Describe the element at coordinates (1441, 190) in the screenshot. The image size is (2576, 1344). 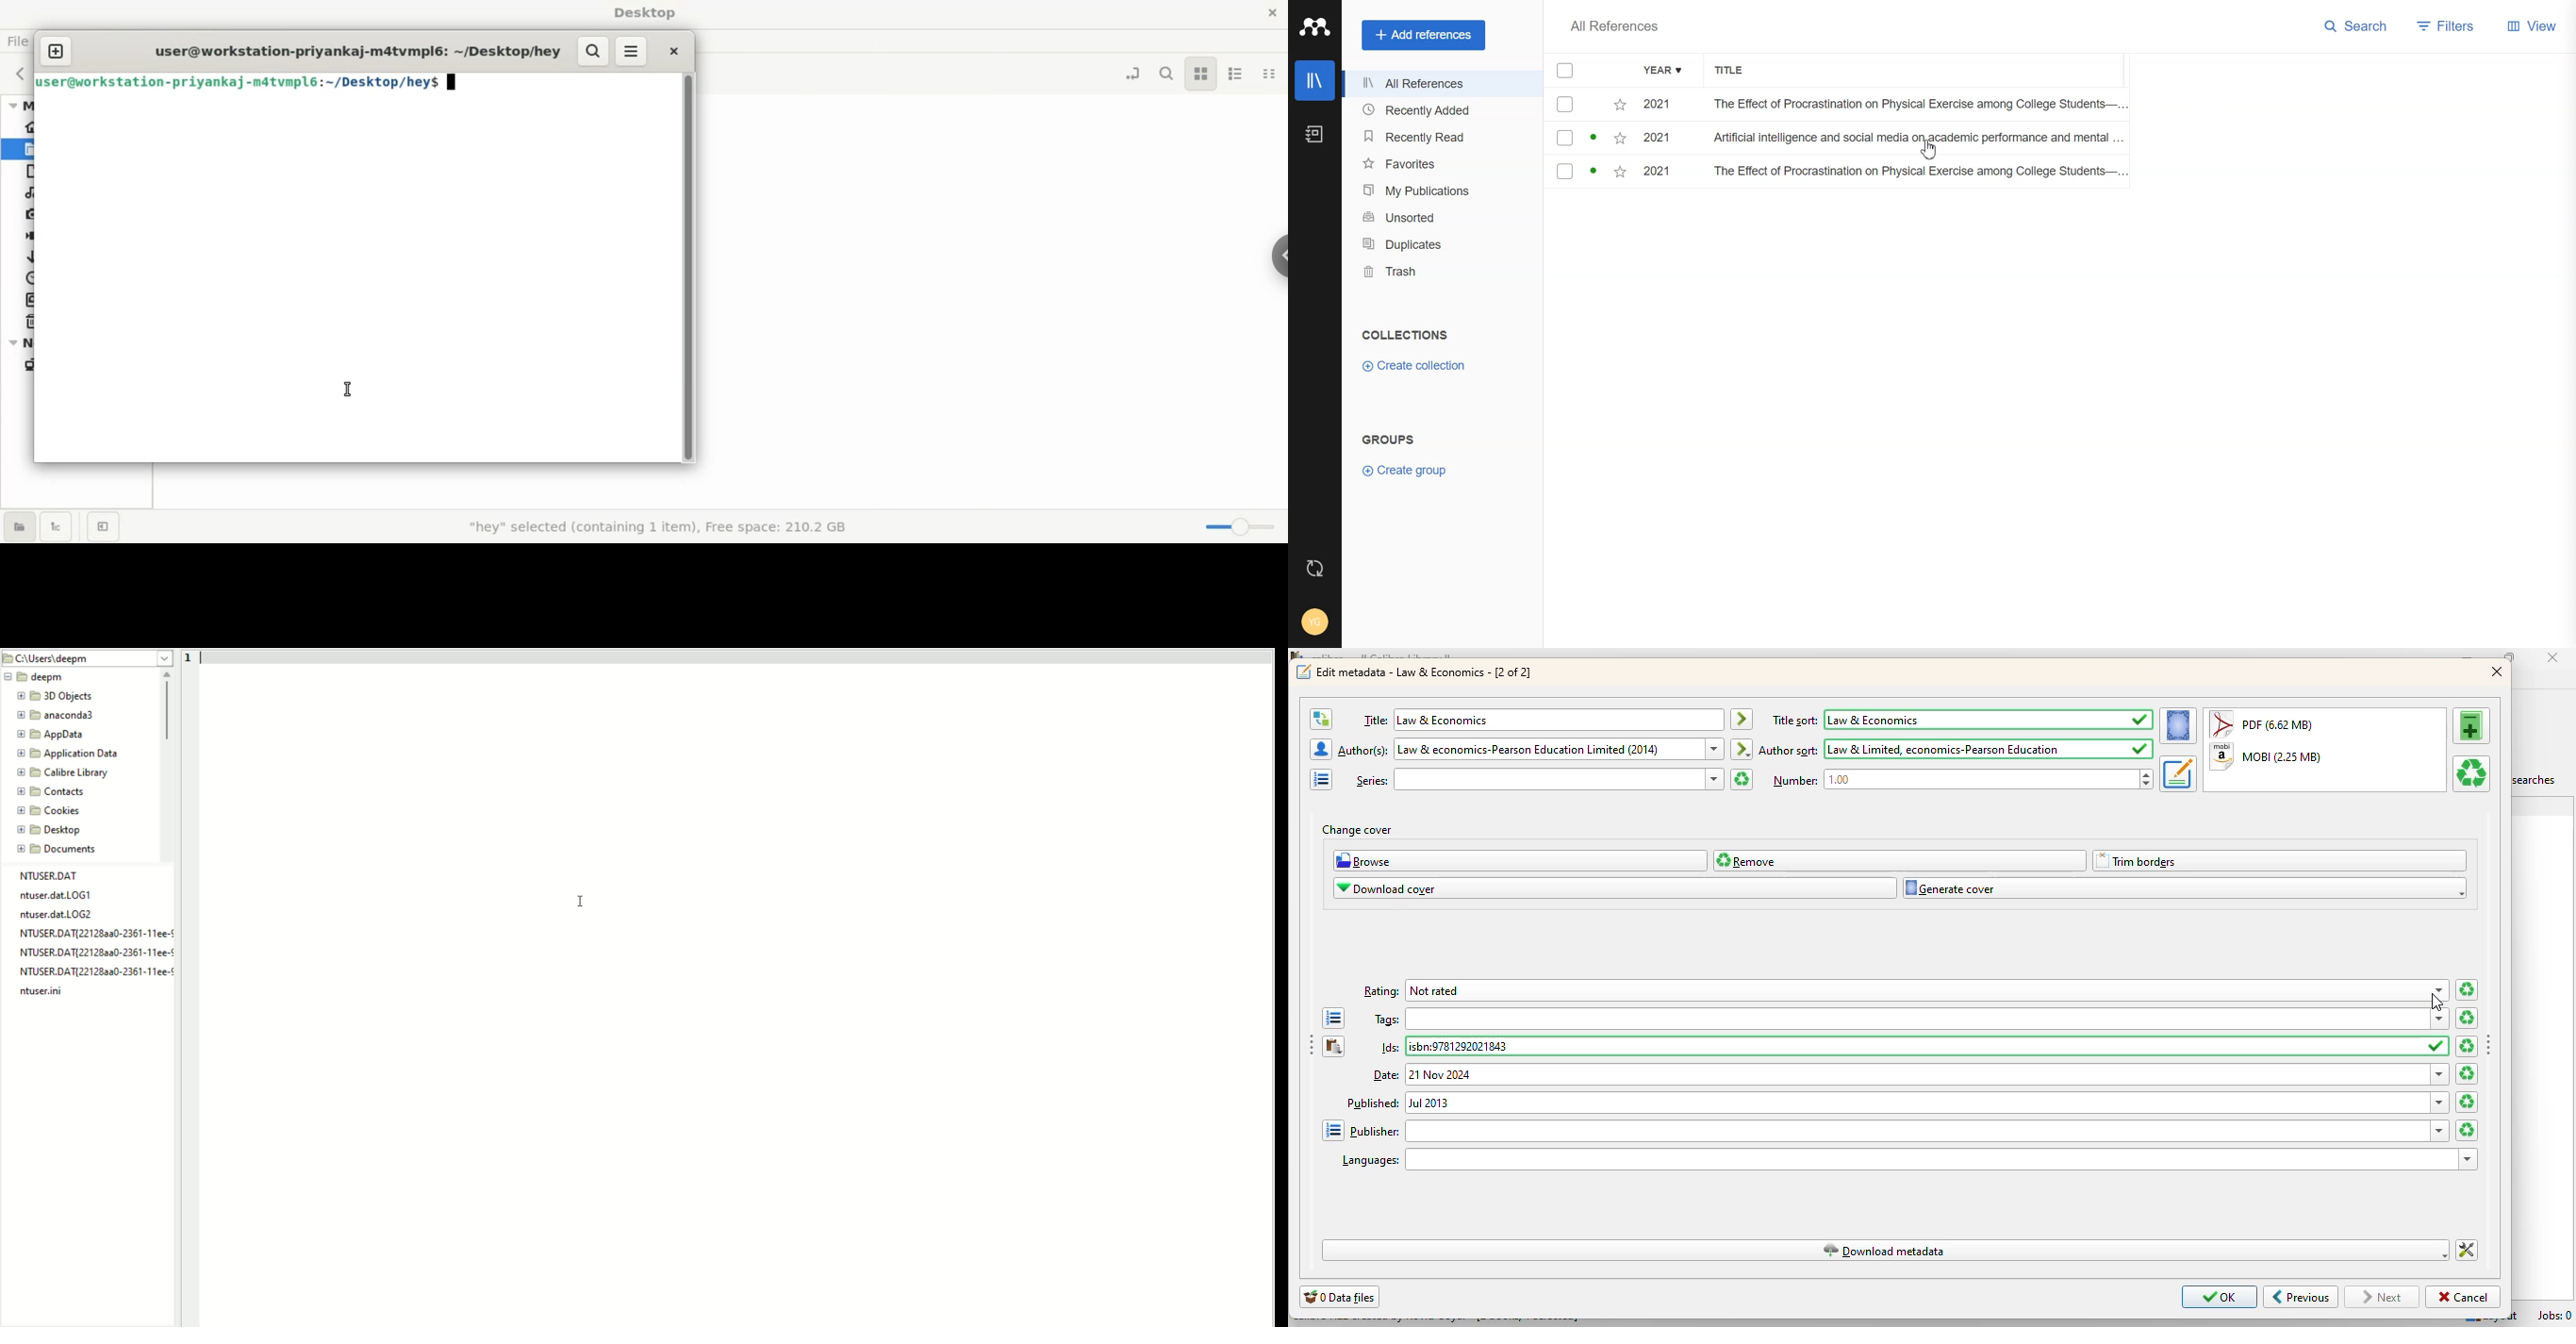
I see `My Publication` at that location.